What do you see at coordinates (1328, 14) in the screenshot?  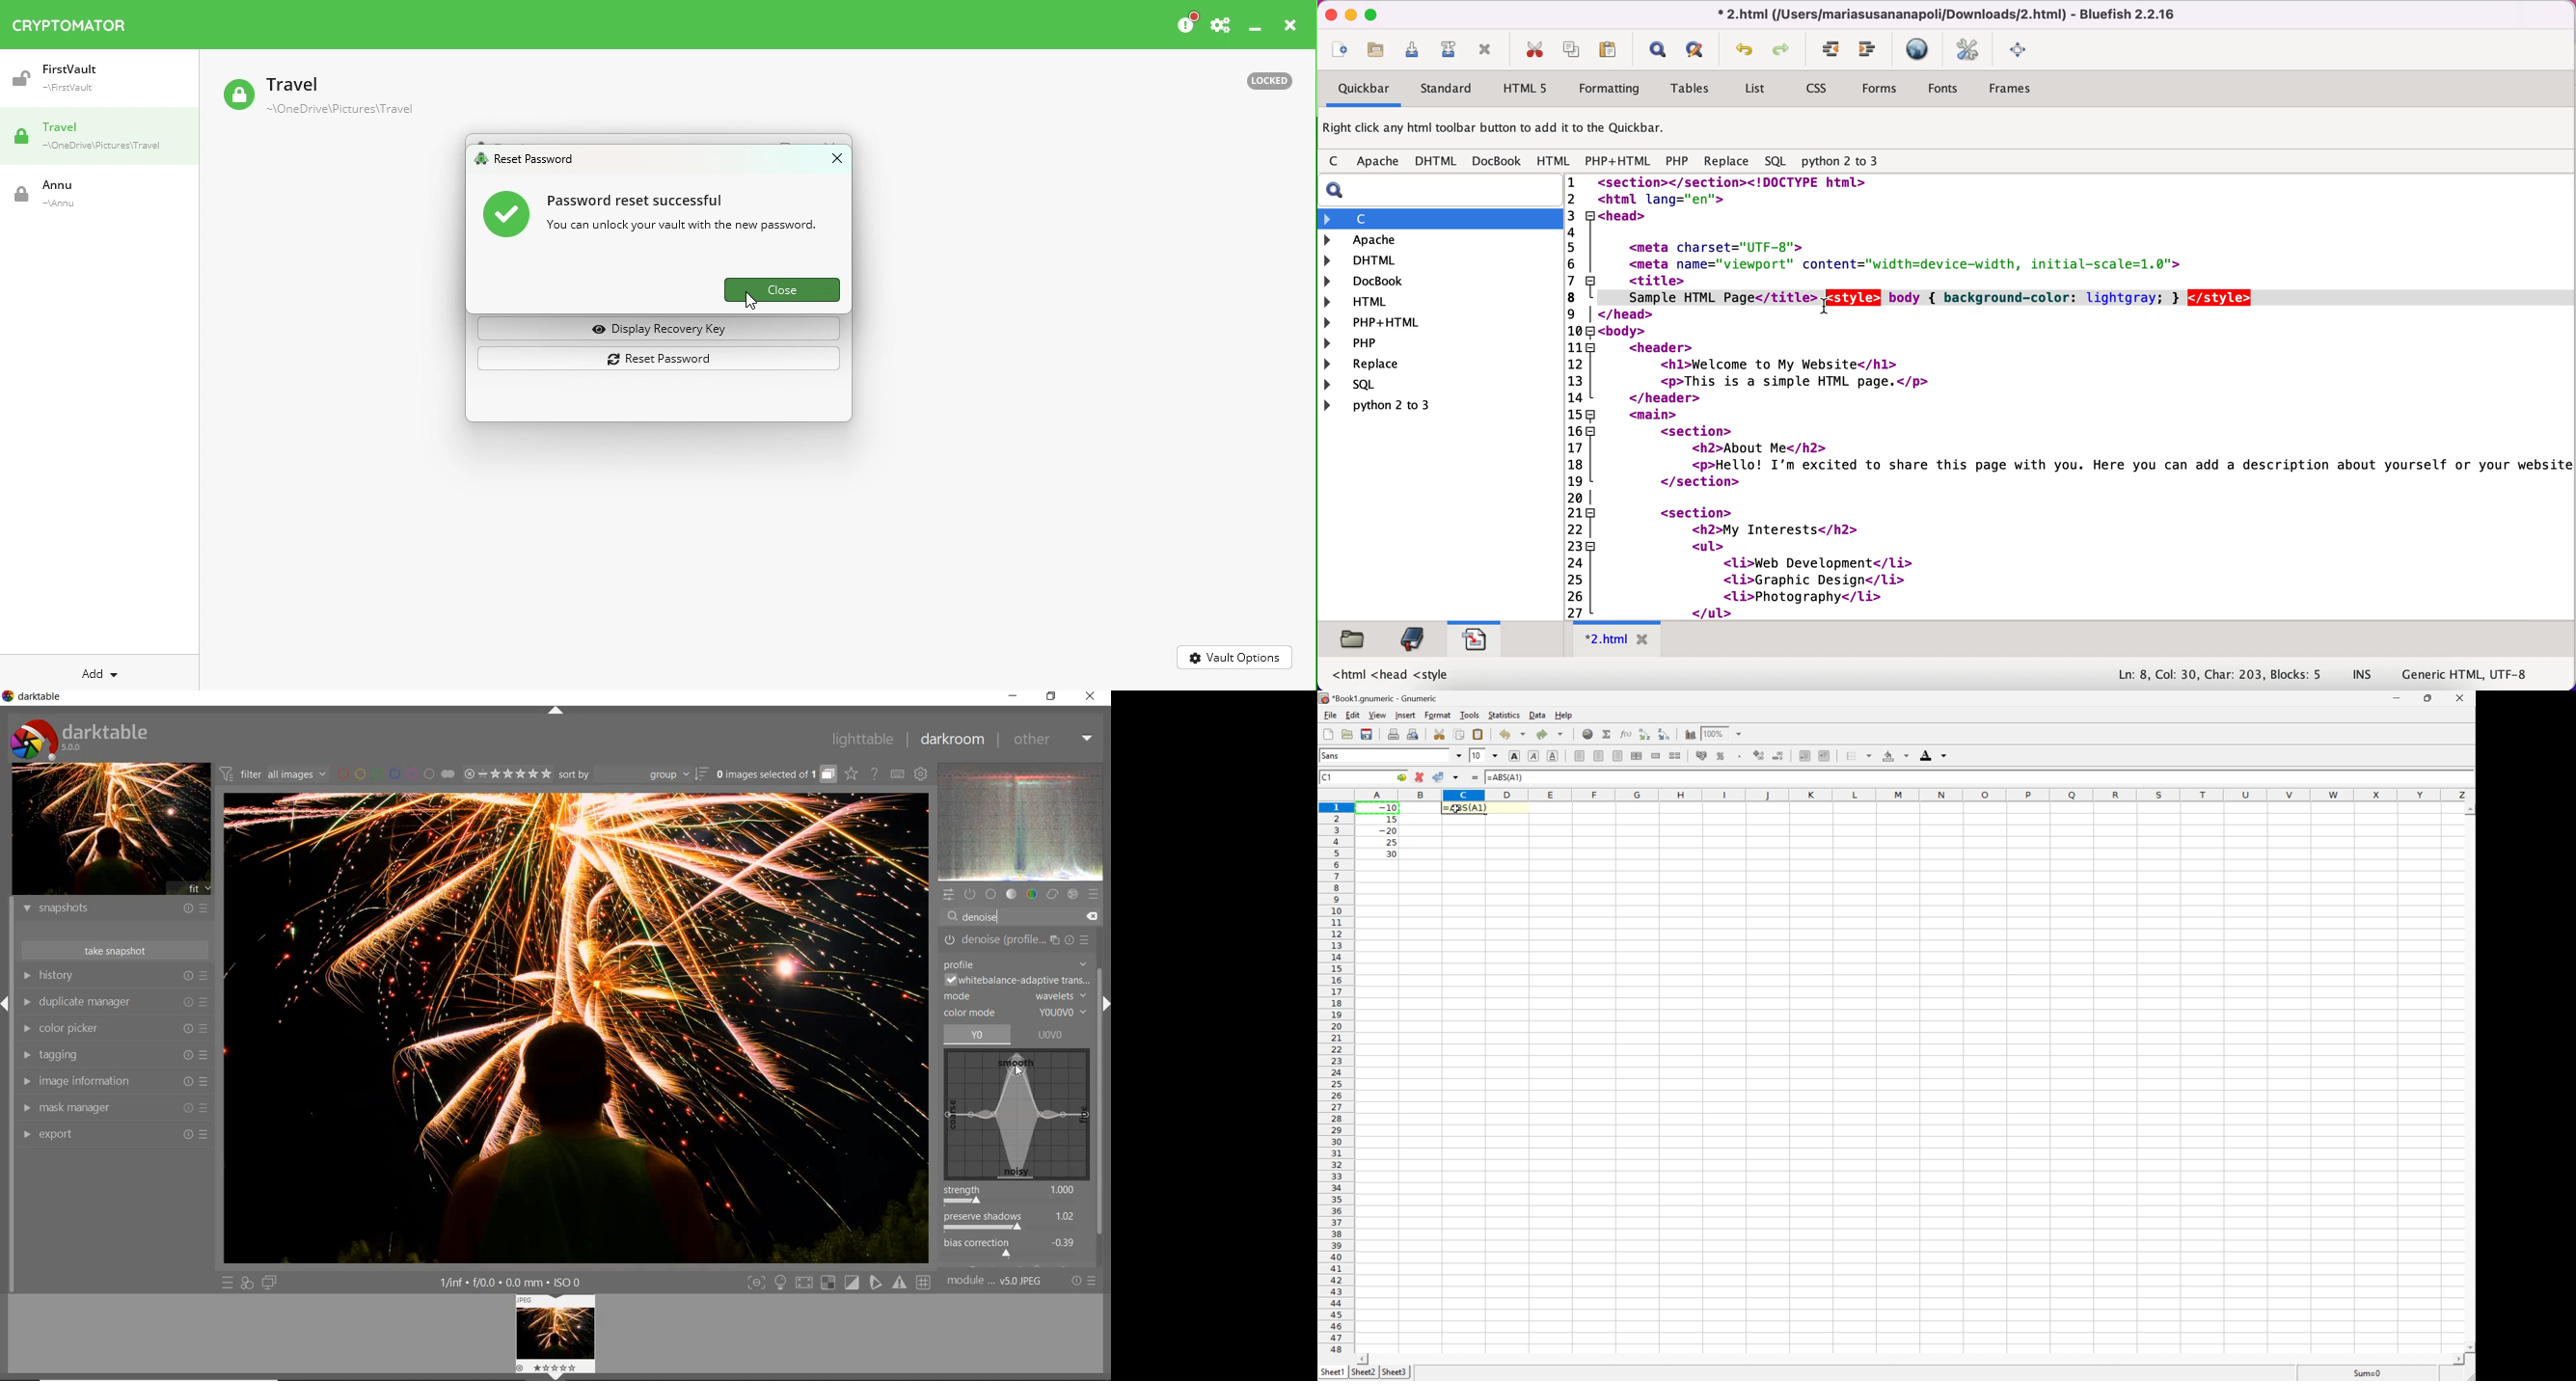 I see `close` at bounding box center [1328, 14].